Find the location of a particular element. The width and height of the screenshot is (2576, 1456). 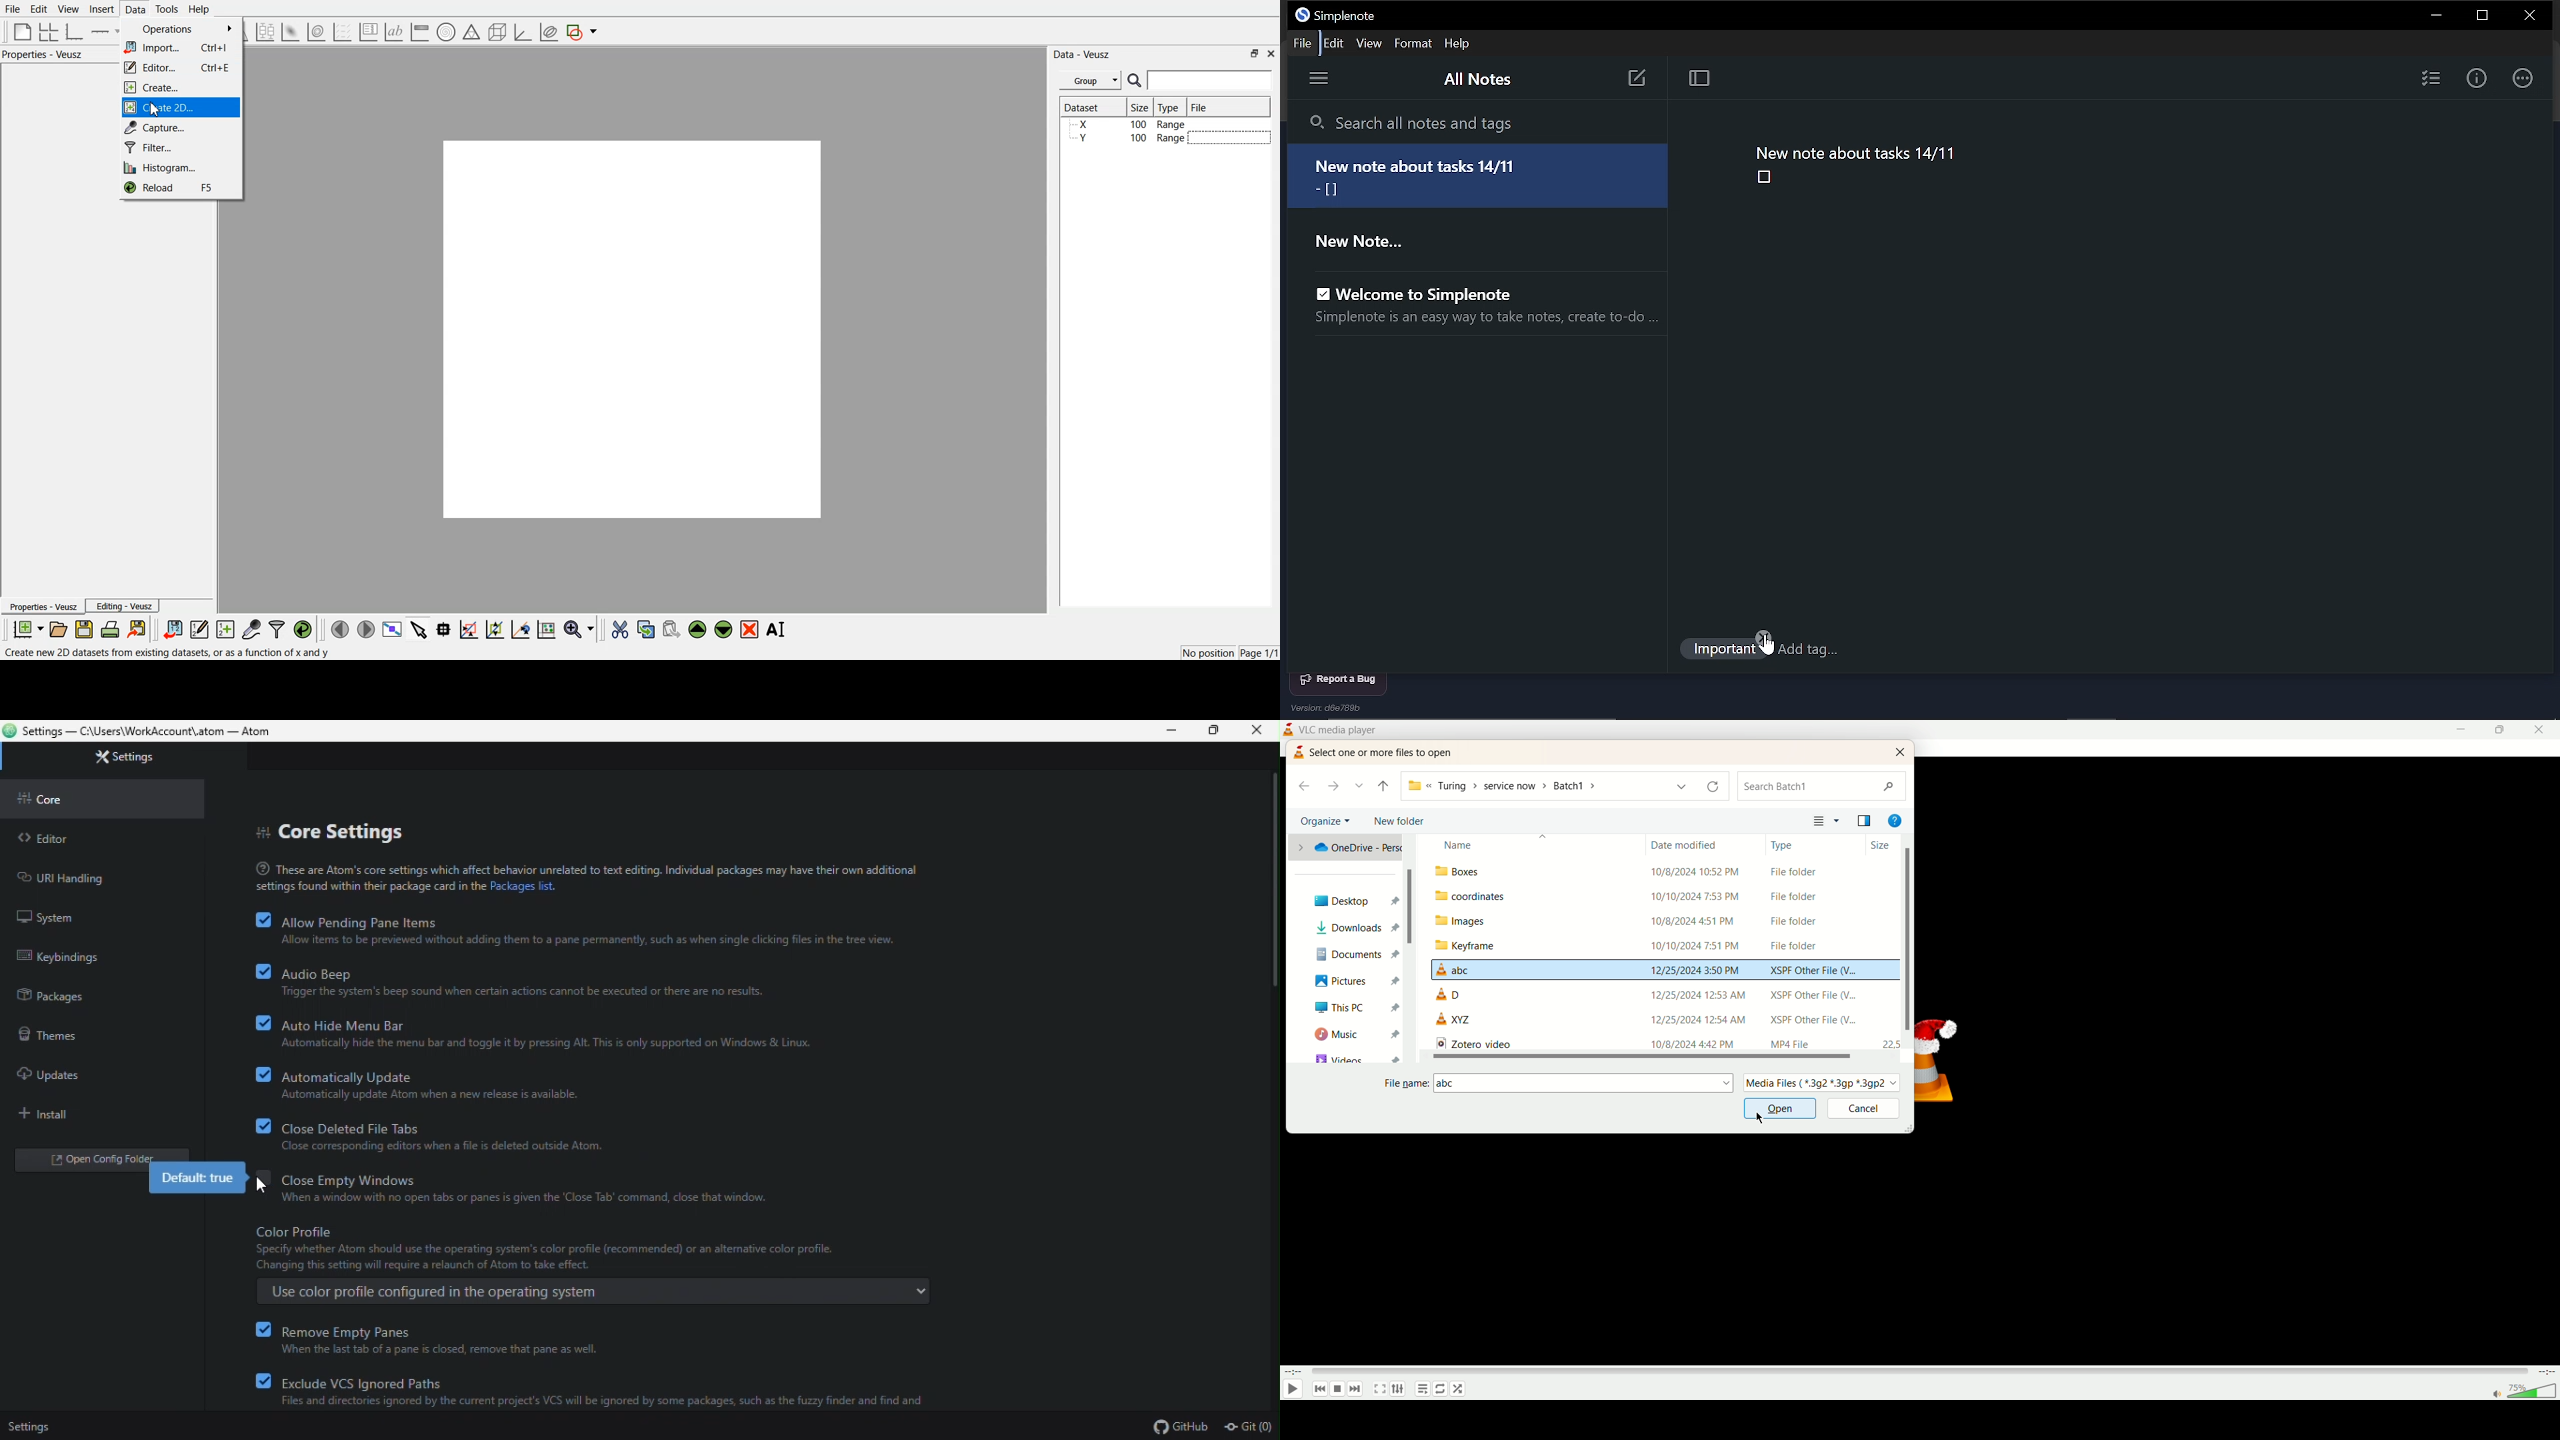

Minimize is located at coordinates (2434, 16).